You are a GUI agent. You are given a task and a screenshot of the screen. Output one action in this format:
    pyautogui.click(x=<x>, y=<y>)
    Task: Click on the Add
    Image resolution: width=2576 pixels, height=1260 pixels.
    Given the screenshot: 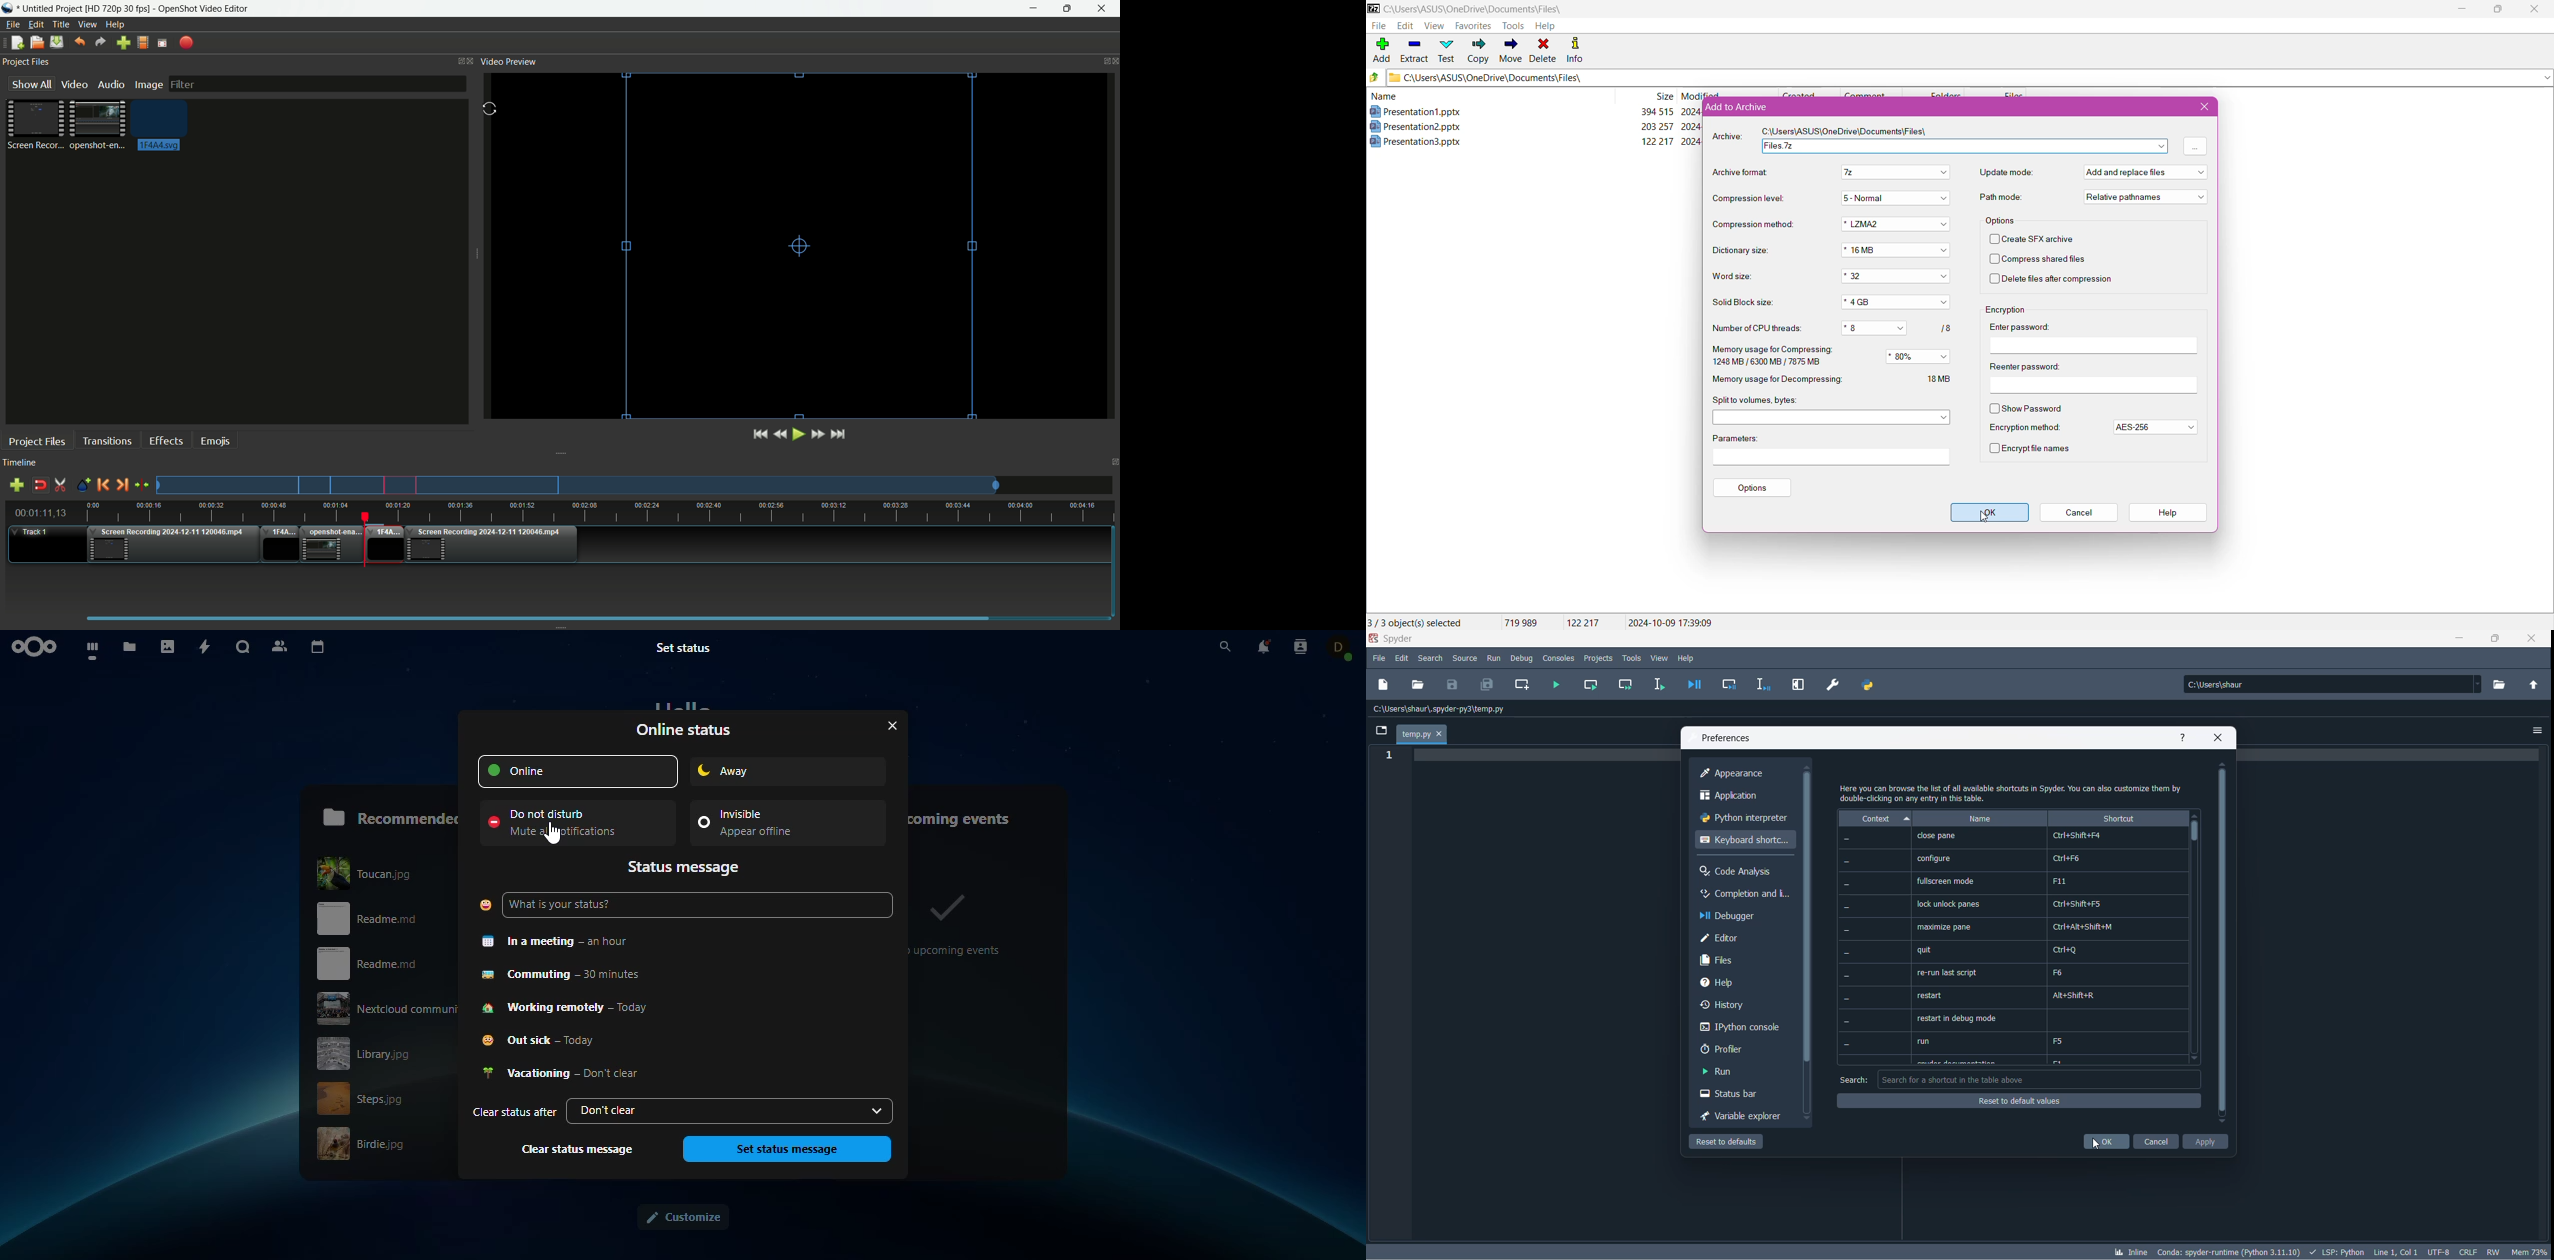 What is the action you would take?
    pyautogui.click(x=1381, y=46)
    